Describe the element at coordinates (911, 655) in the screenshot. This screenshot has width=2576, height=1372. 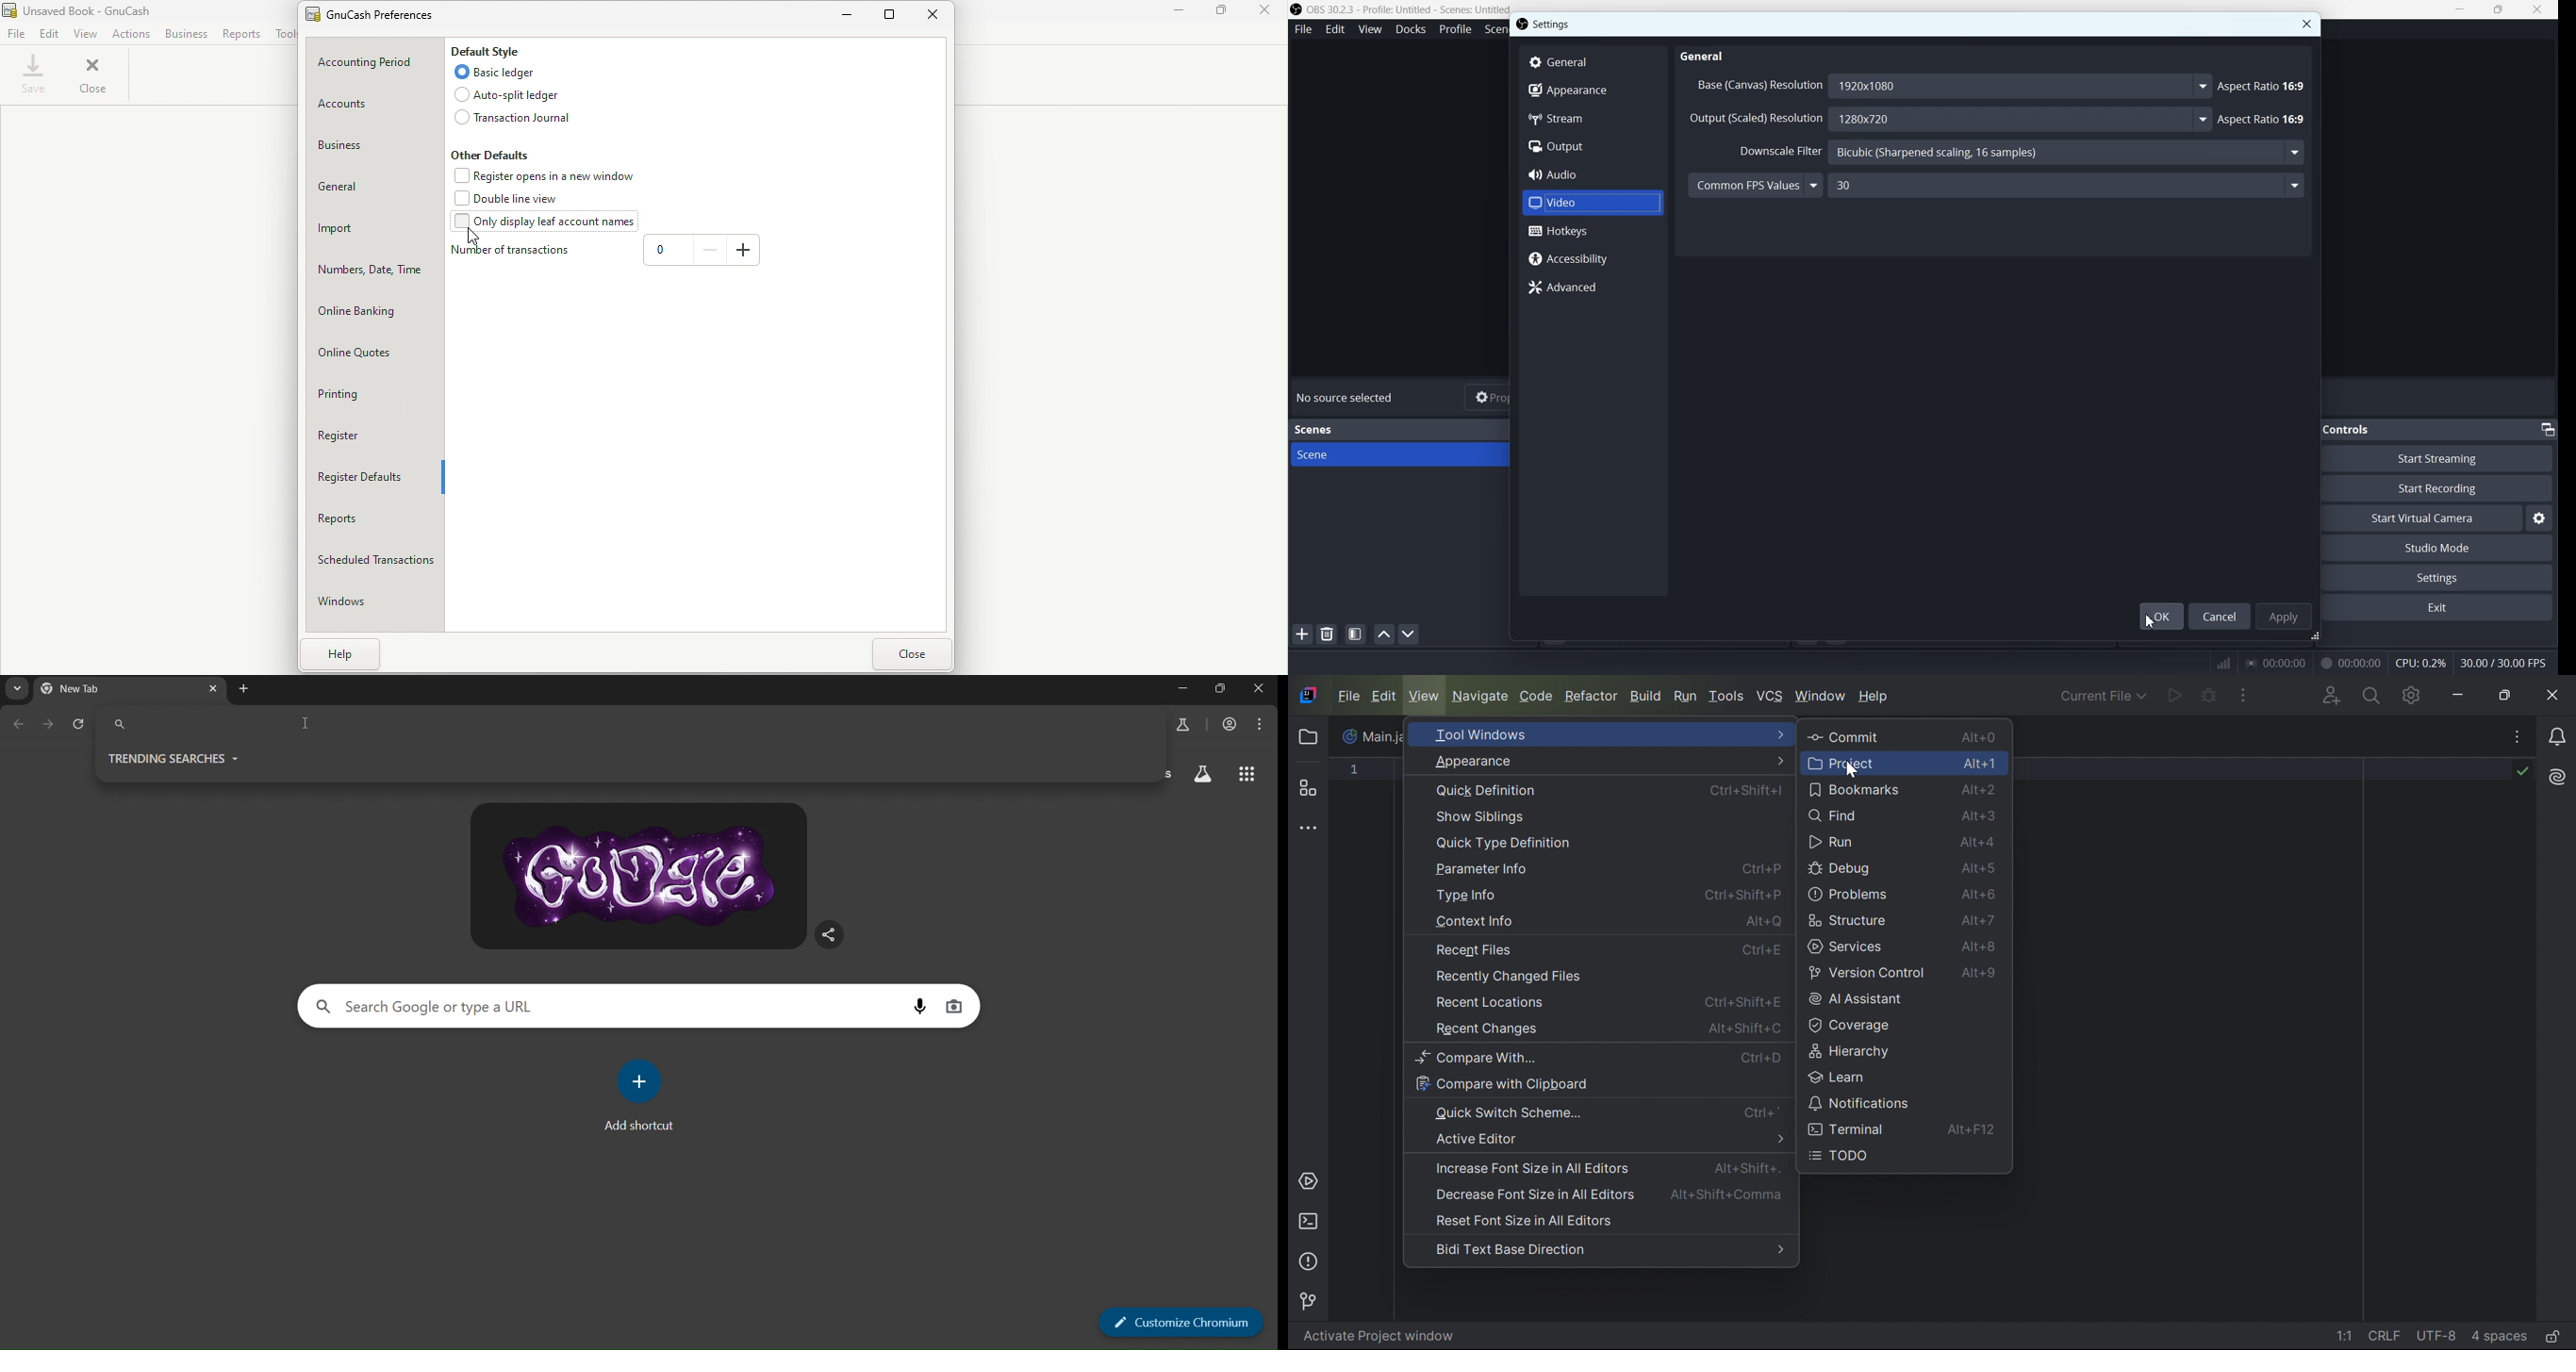
I see `Close` at that location.